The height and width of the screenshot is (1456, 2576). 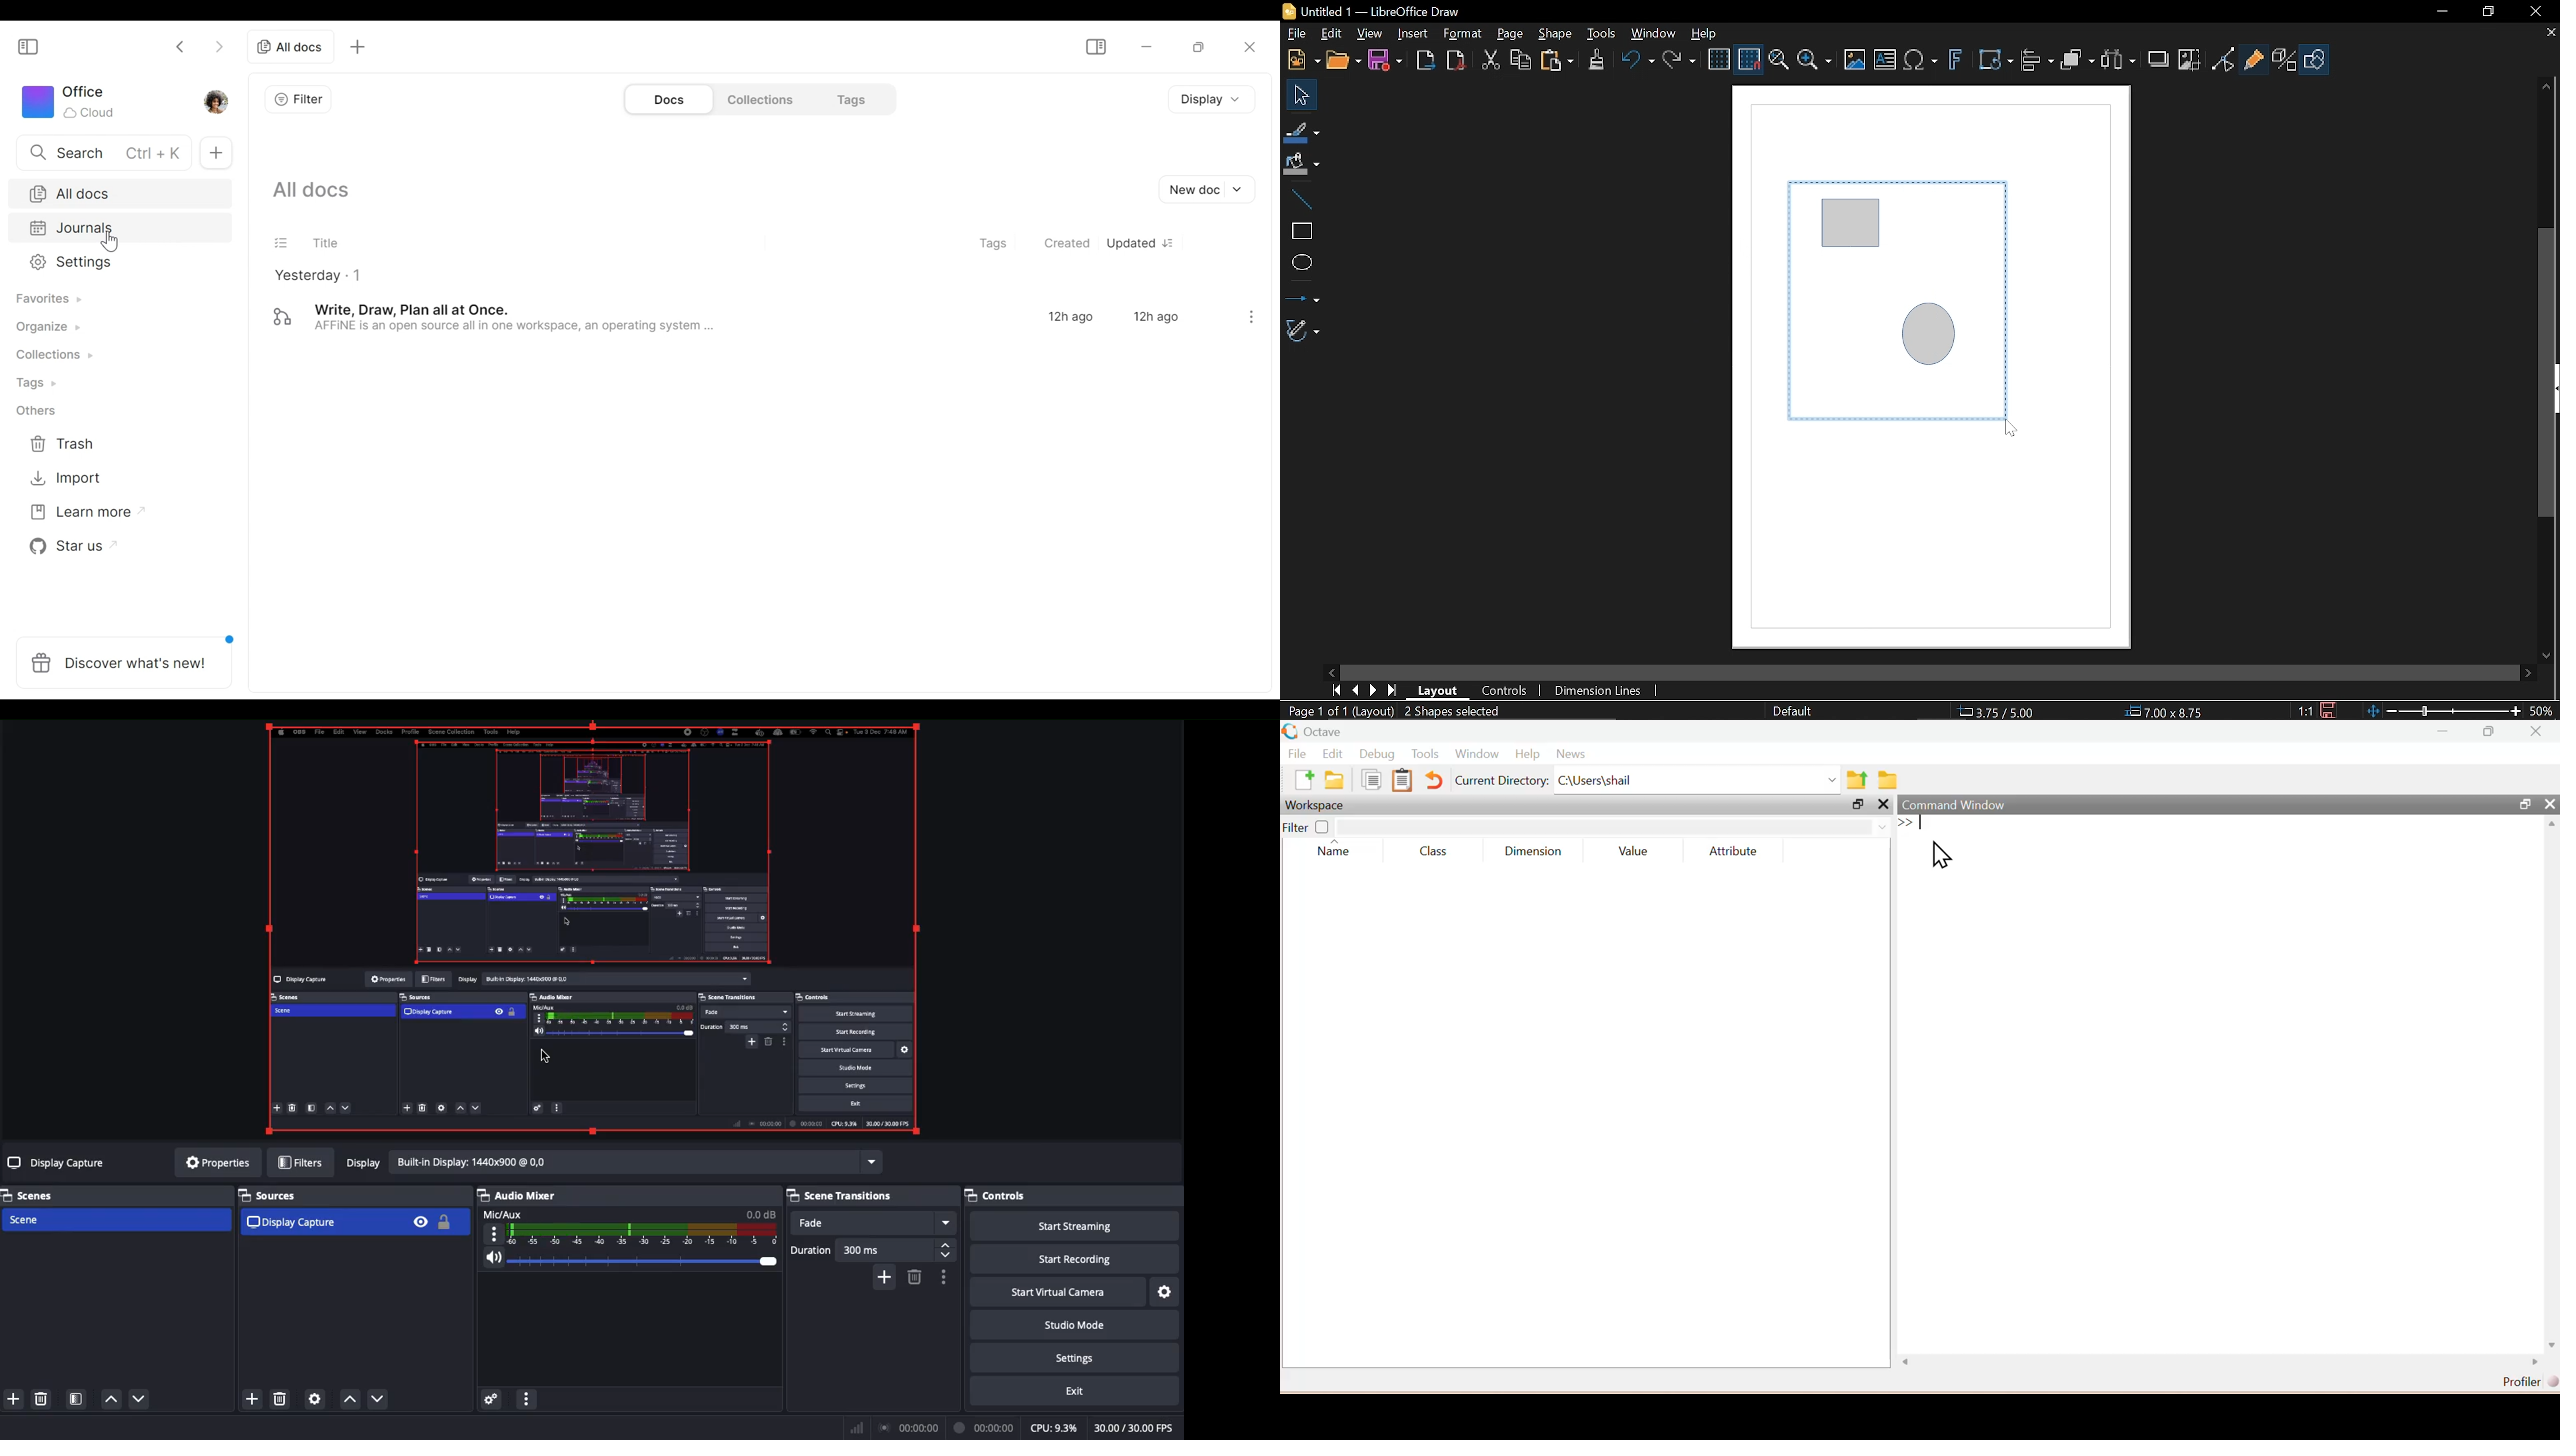 What do you see at coordinates (857, 1428) in the screenshot?
I see `Bars` at bounding box center [857, 1428].